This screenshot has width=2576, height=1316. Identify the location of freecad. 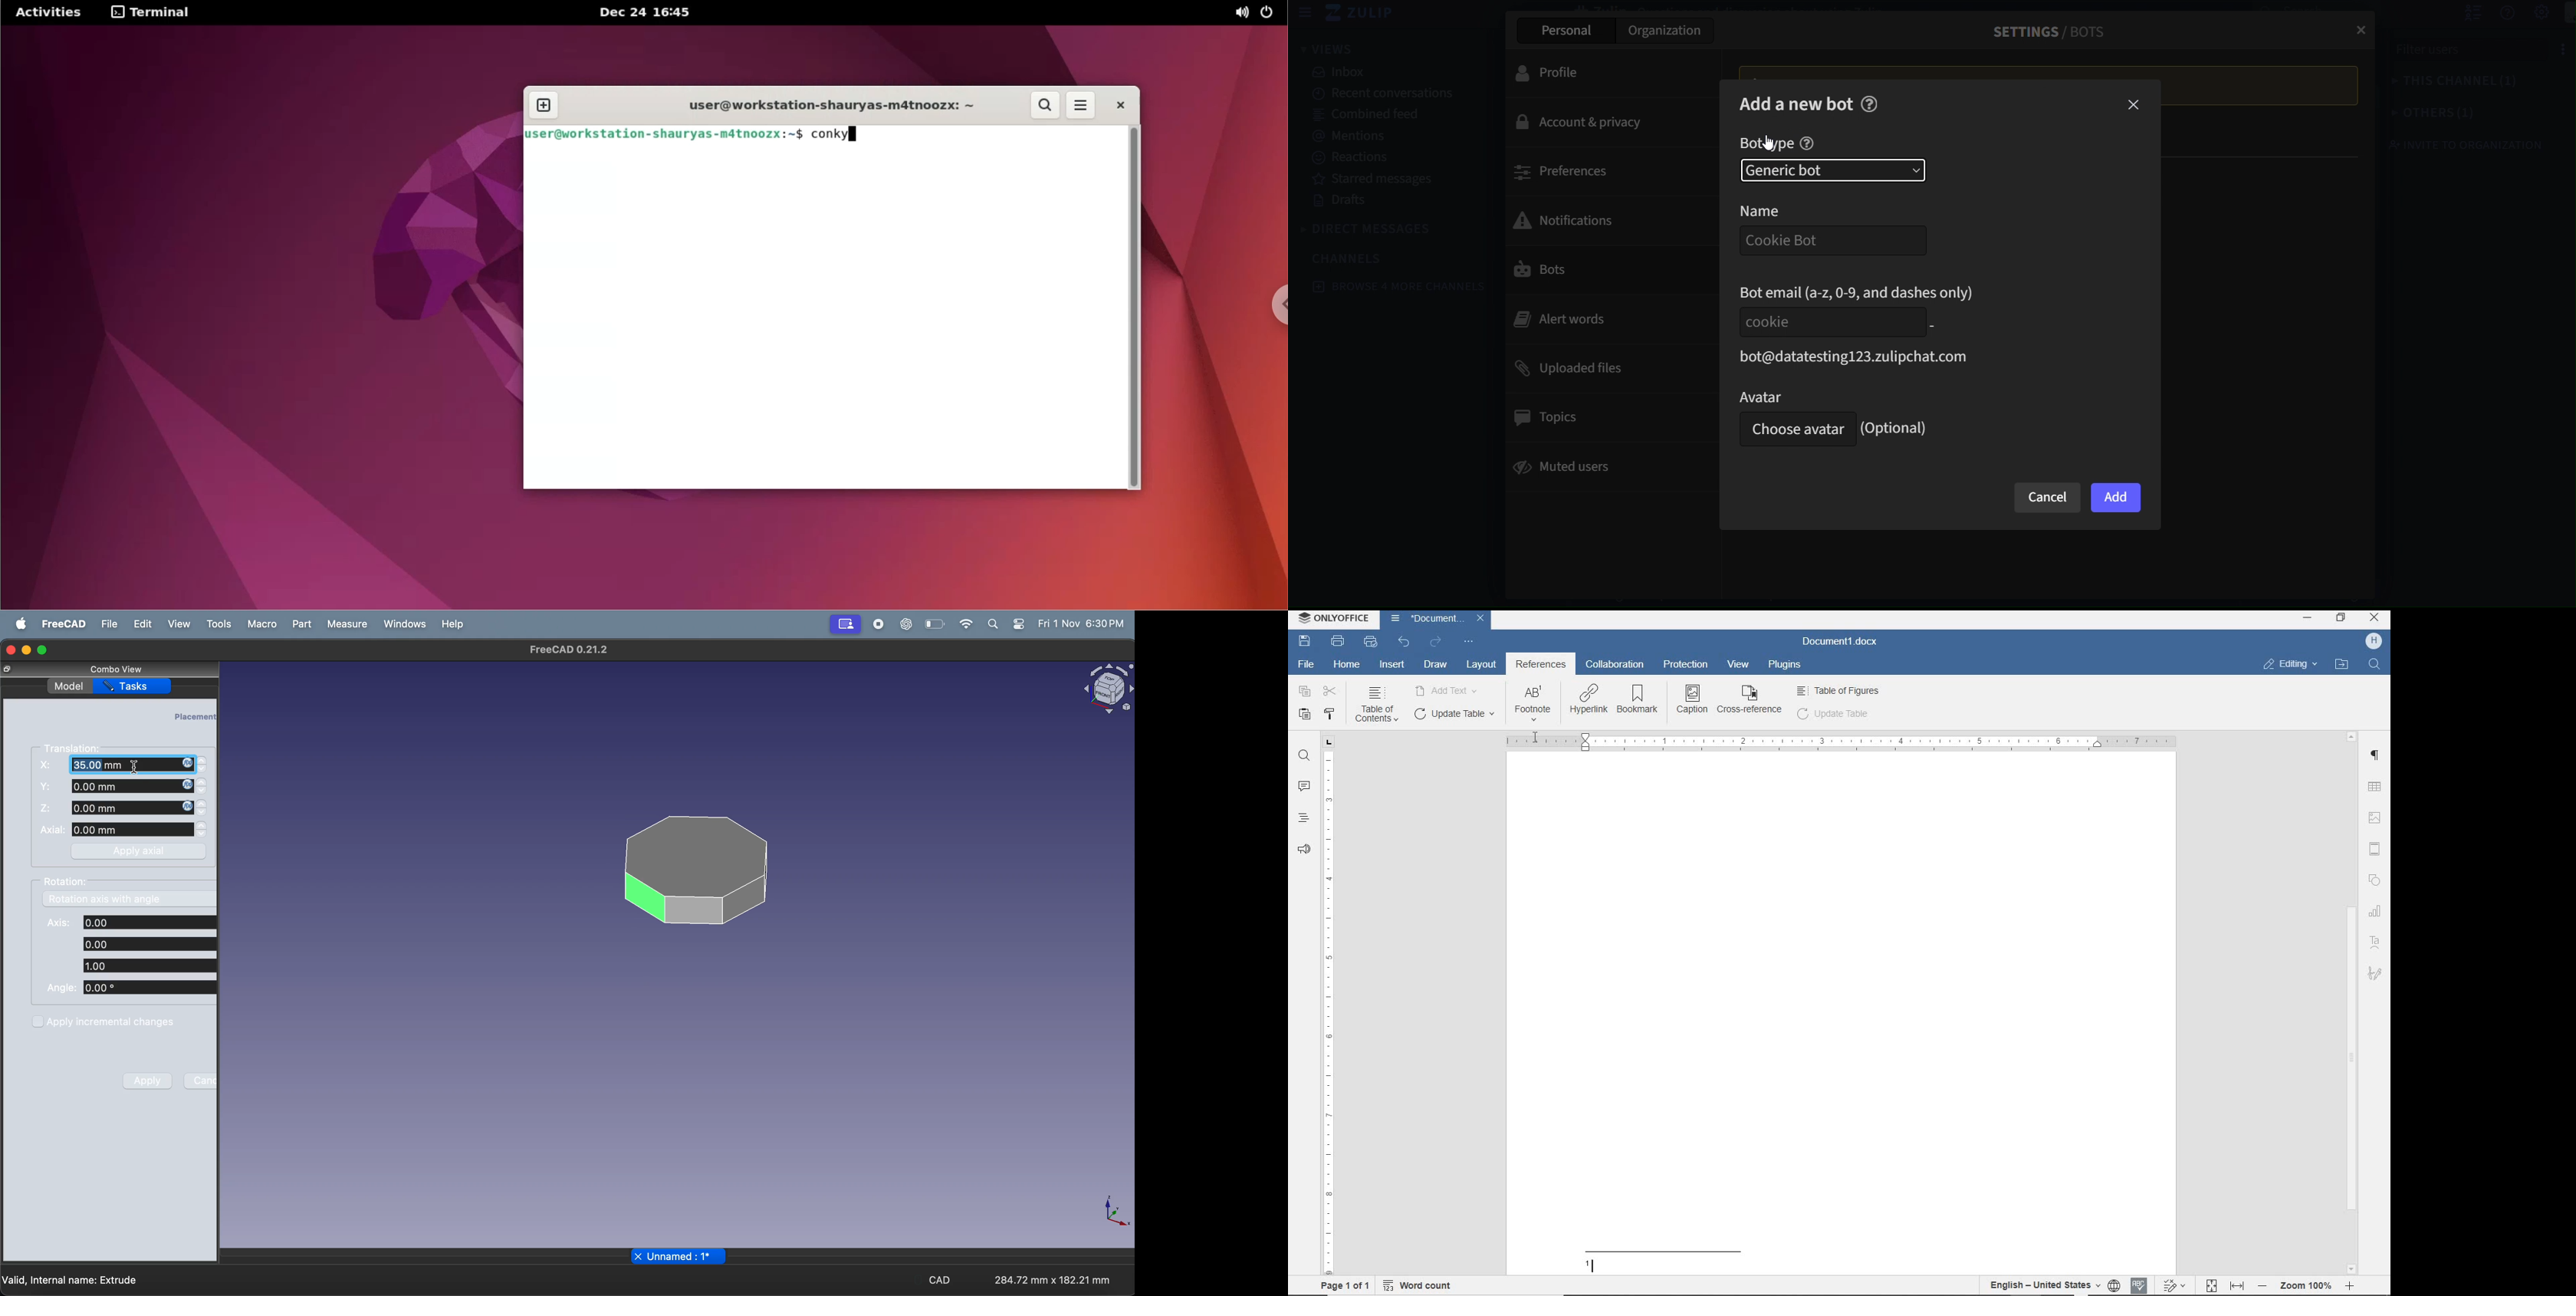
(63, 624).